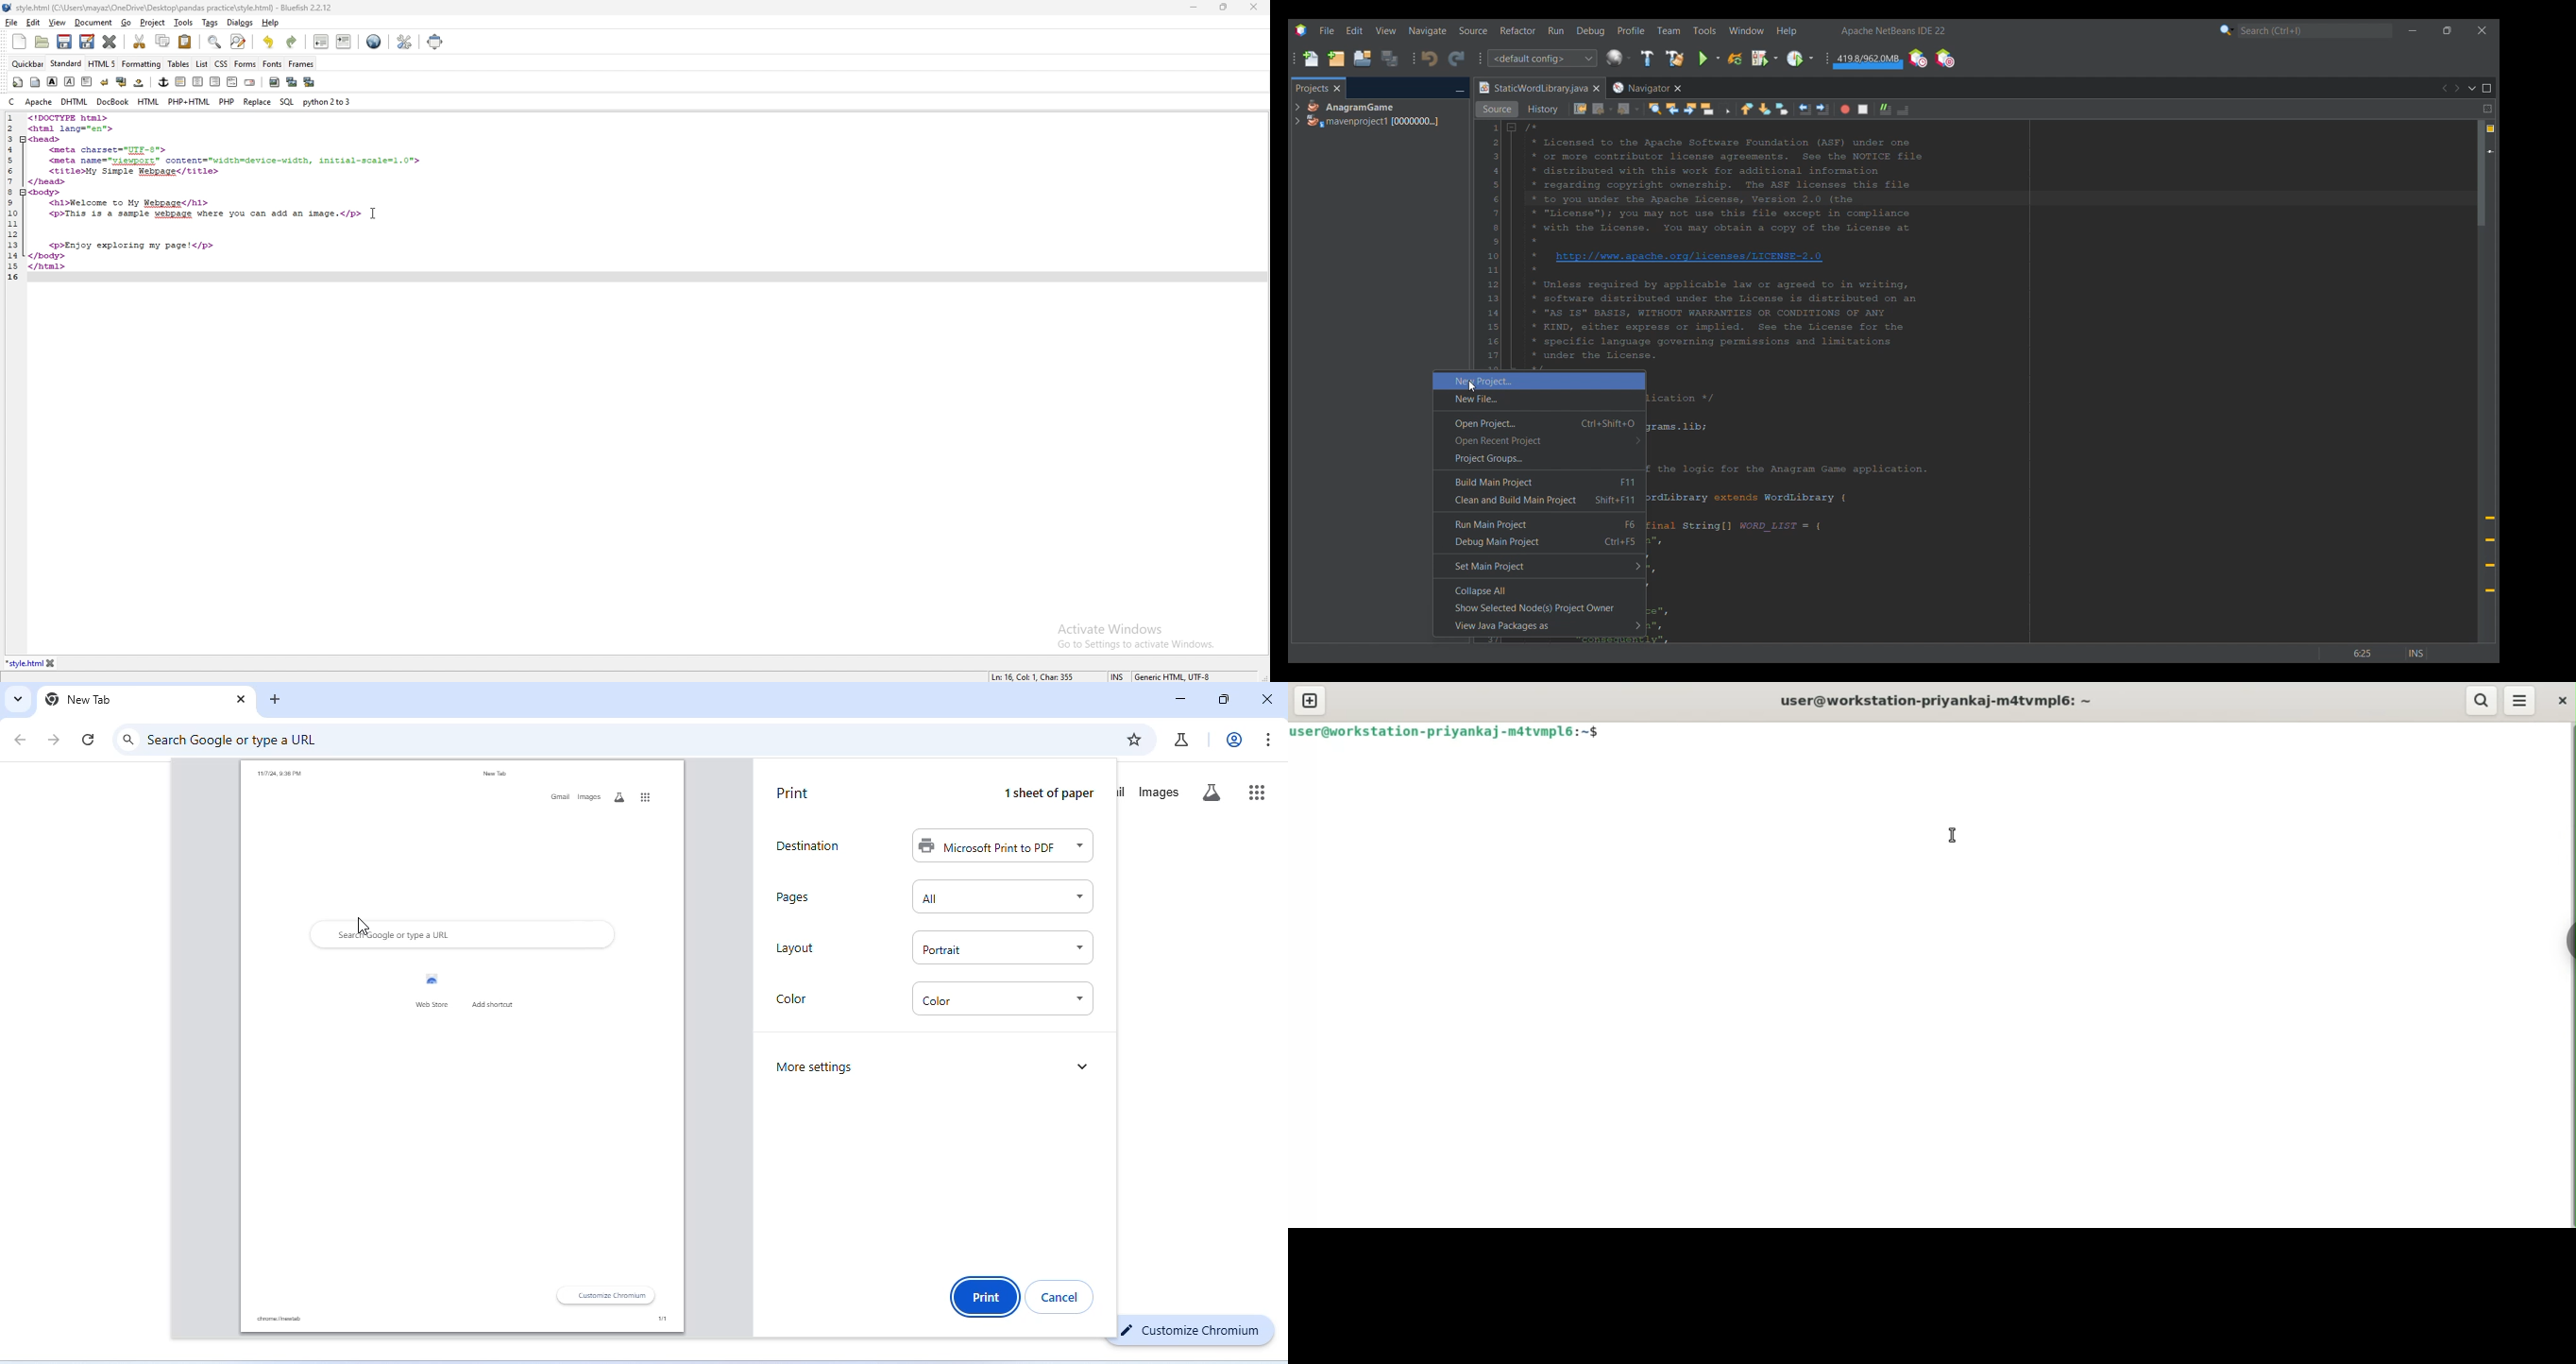 The height and width of the screenshot is (1372, 2576). I want to click on quickstart, so click(17, 82).